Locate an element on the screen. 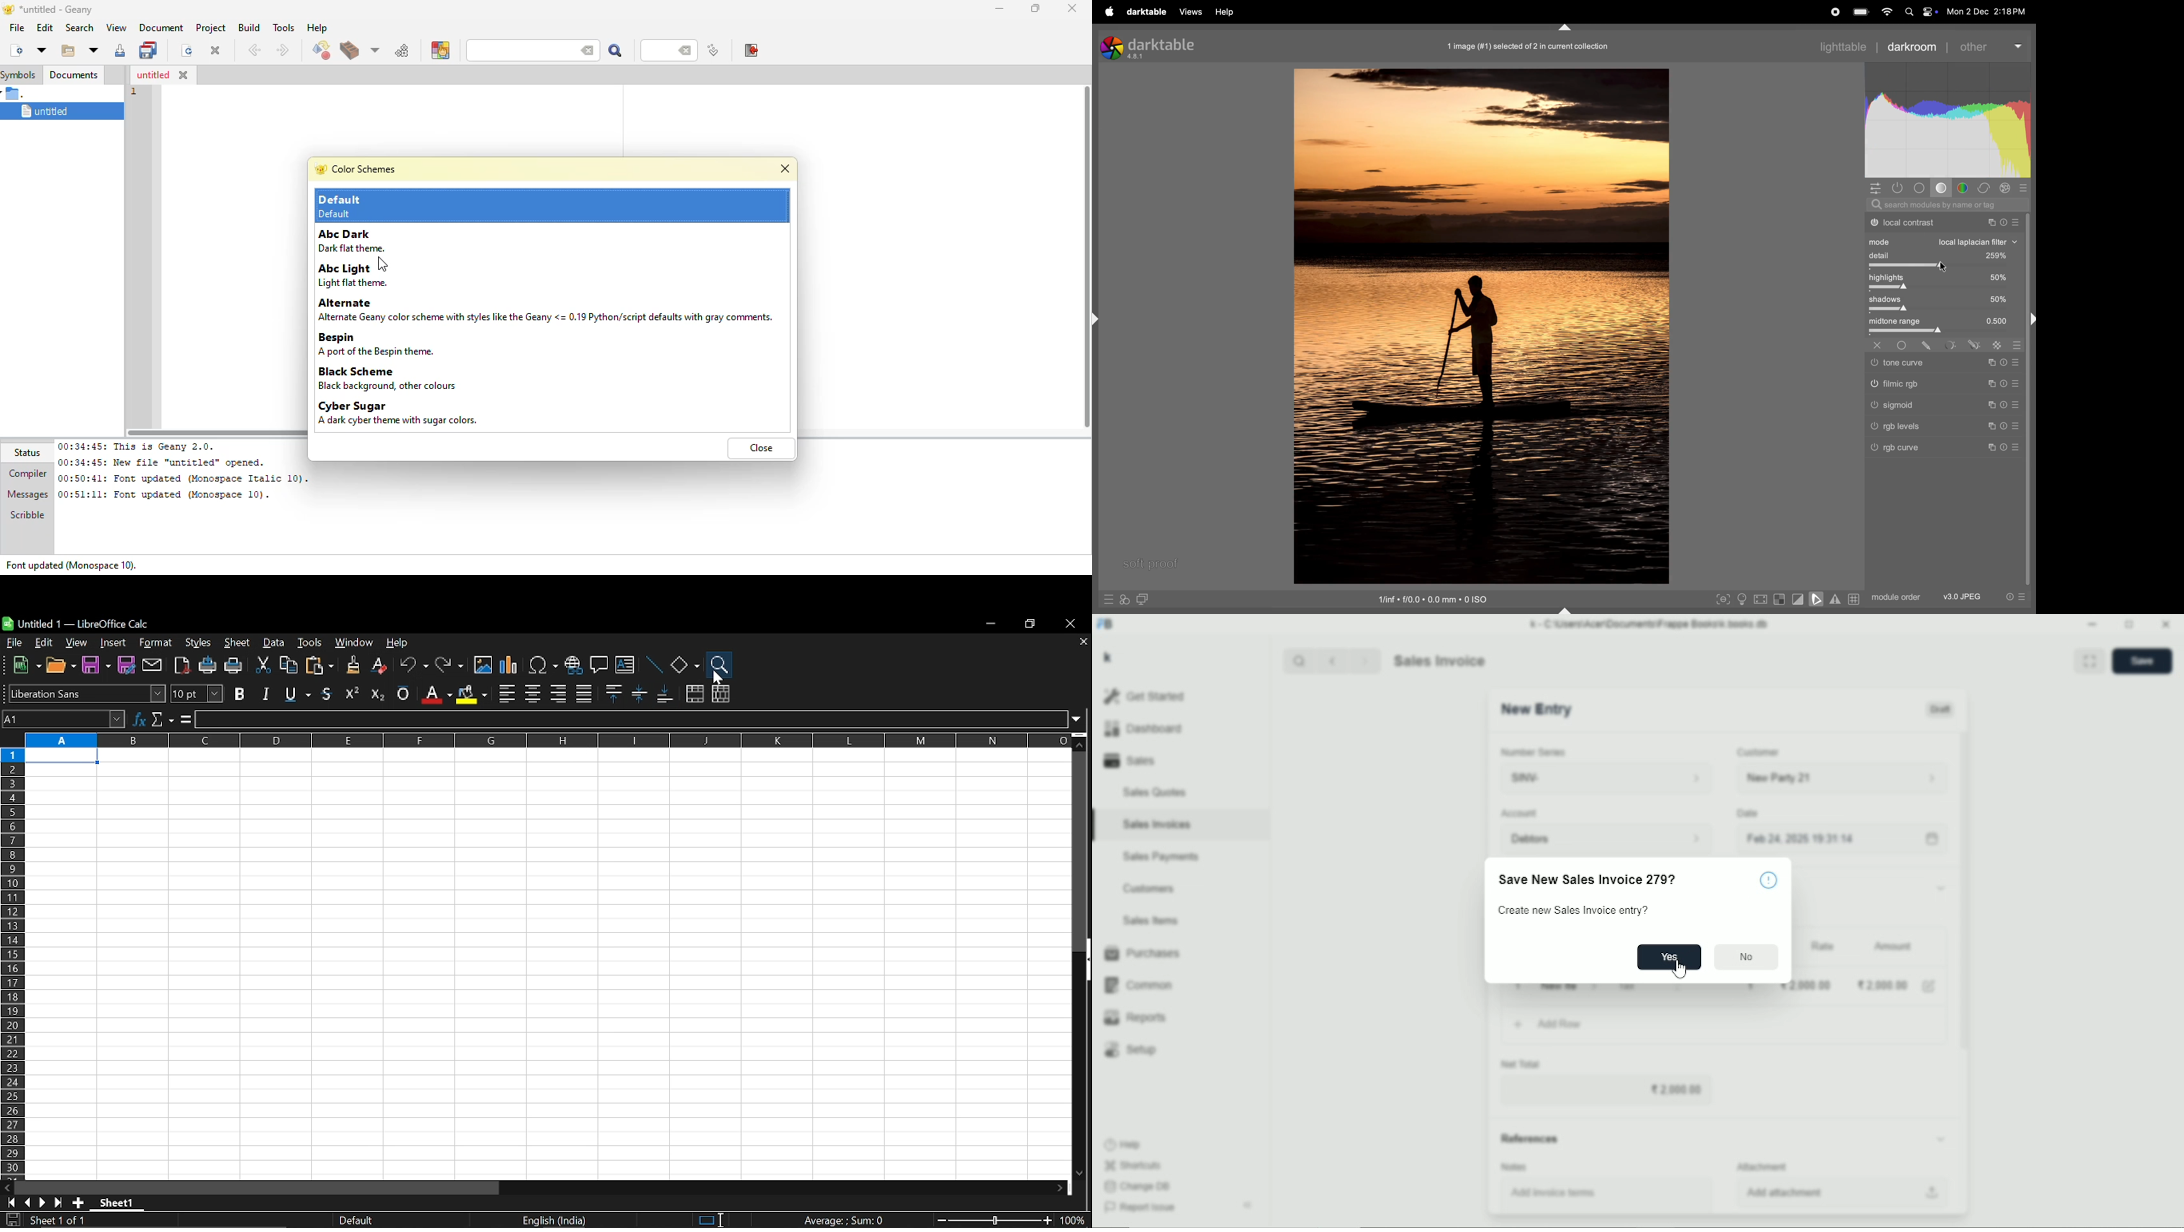 The image size is (2184, 1232).  is located at coordinates (2016, 449).